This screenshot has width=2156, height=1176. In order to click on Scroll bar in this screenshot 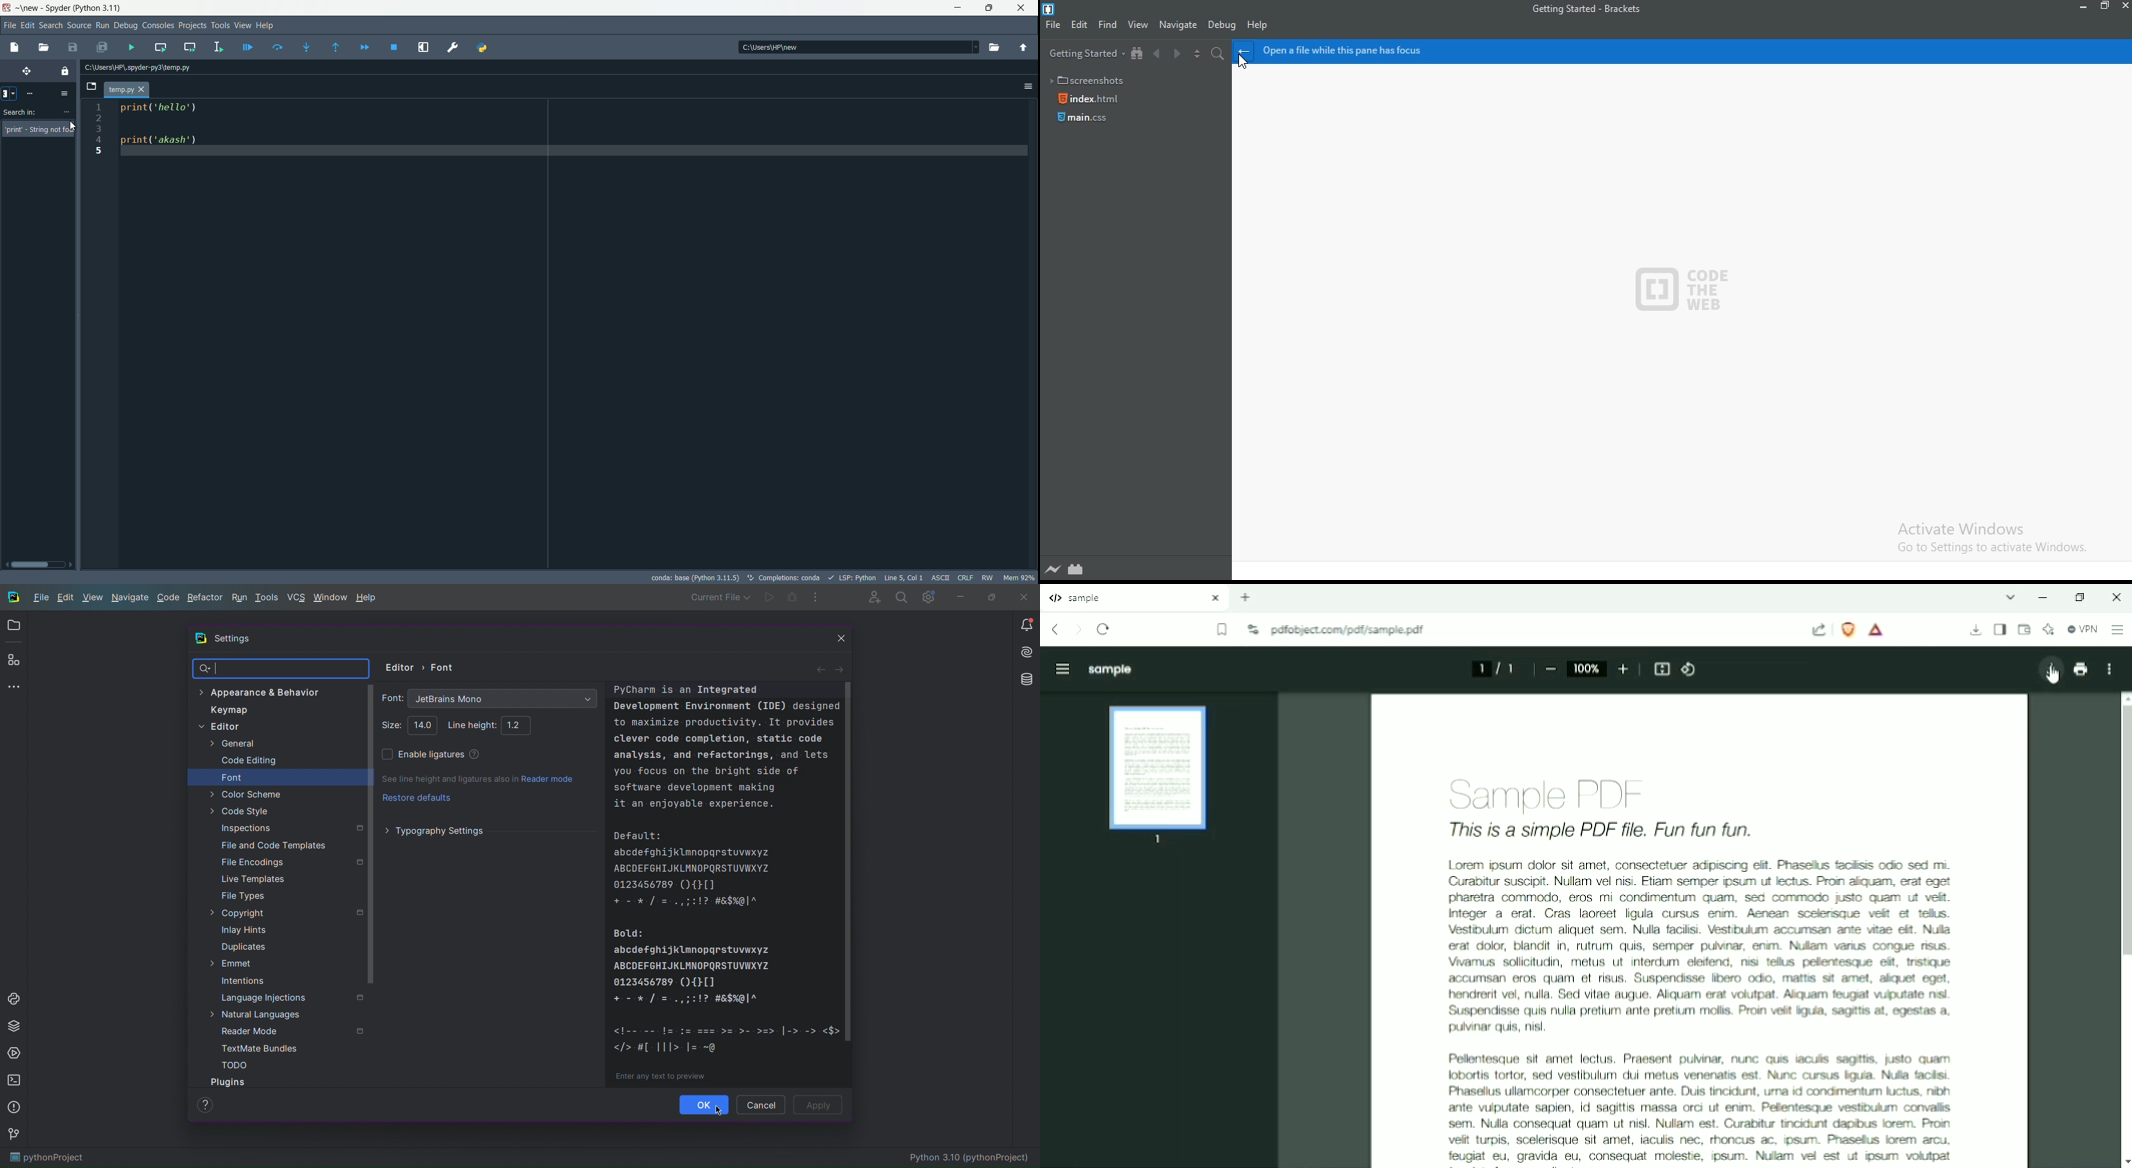, I will do `click(41, 564)`.